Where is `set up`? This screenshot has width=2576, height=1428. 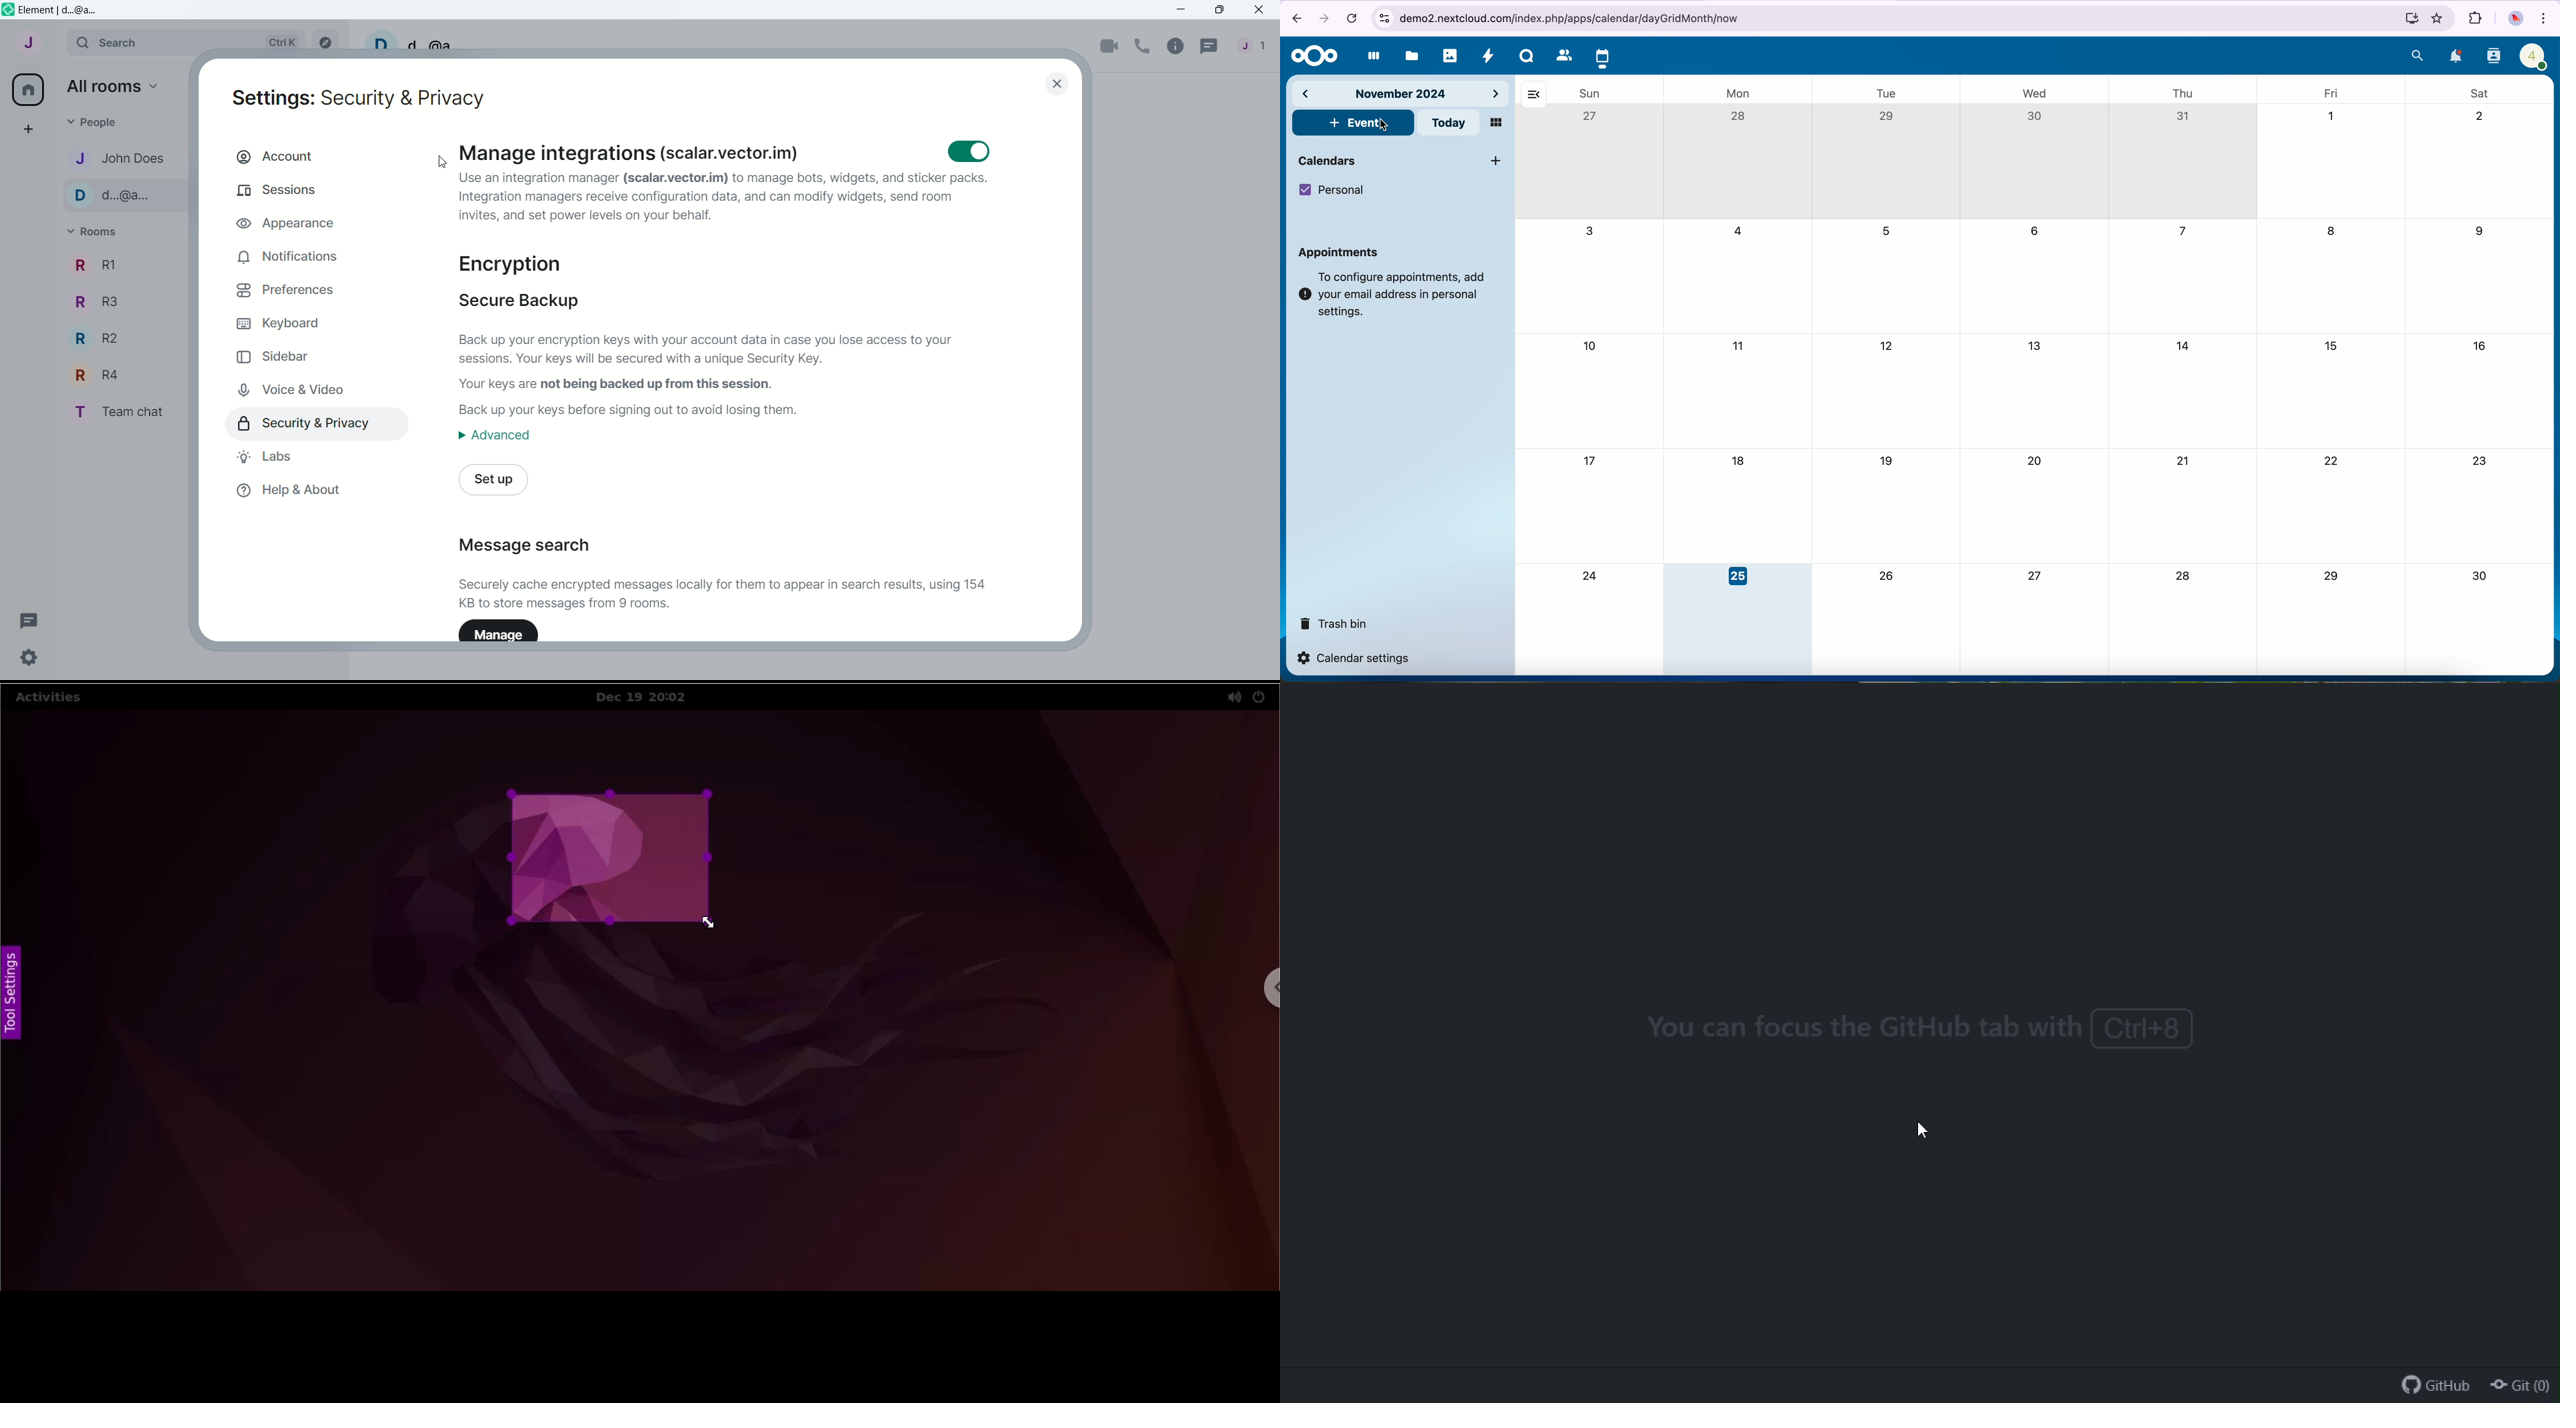
set up is located at coordinates (503, 481).